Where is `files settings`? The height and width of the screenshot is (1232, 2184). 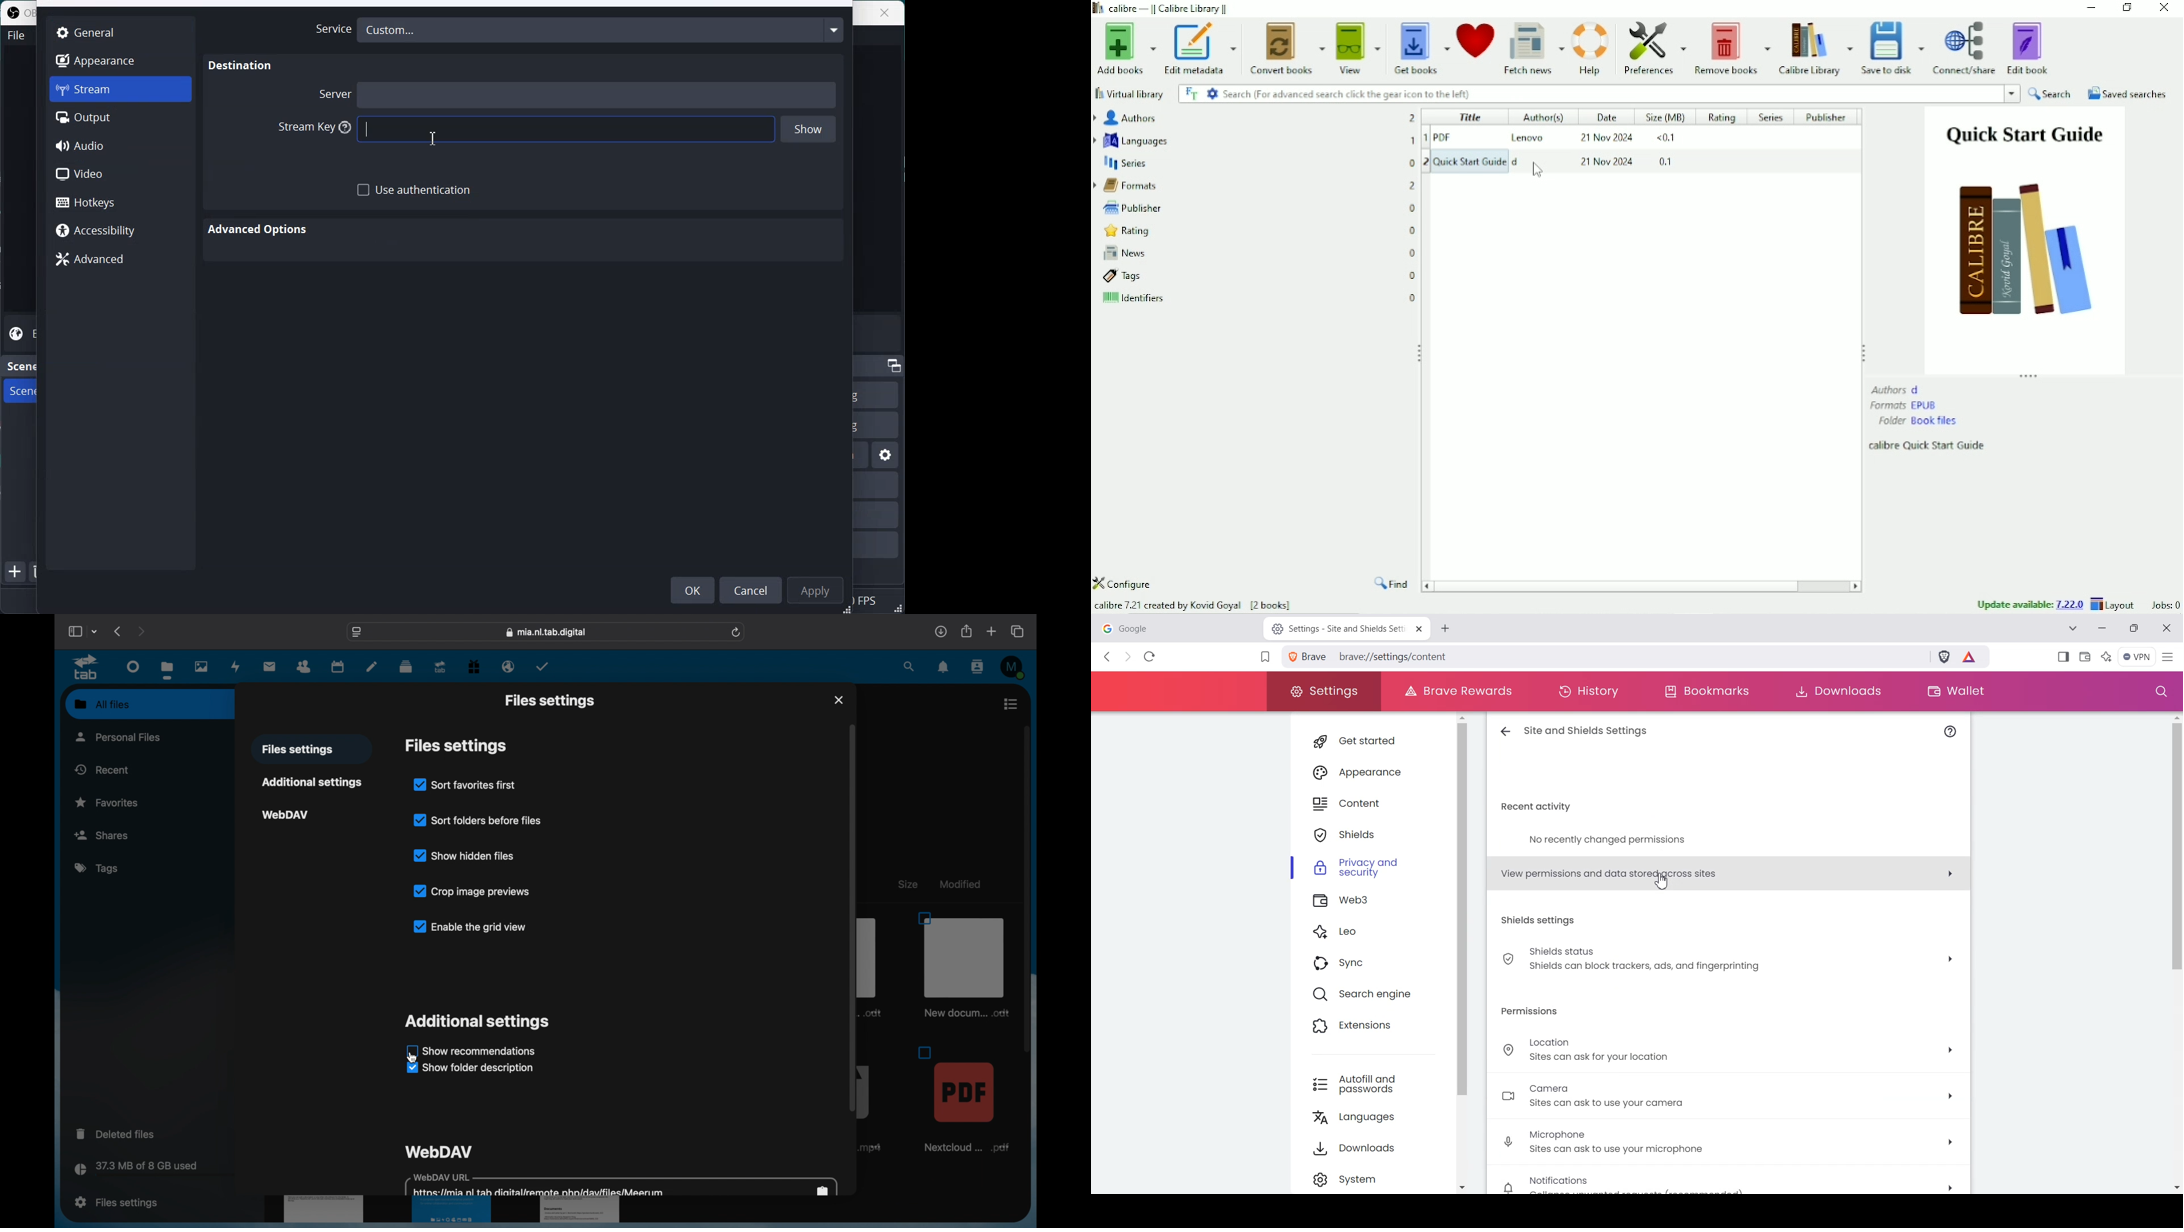
files settings is located at coordinates (297, 750).